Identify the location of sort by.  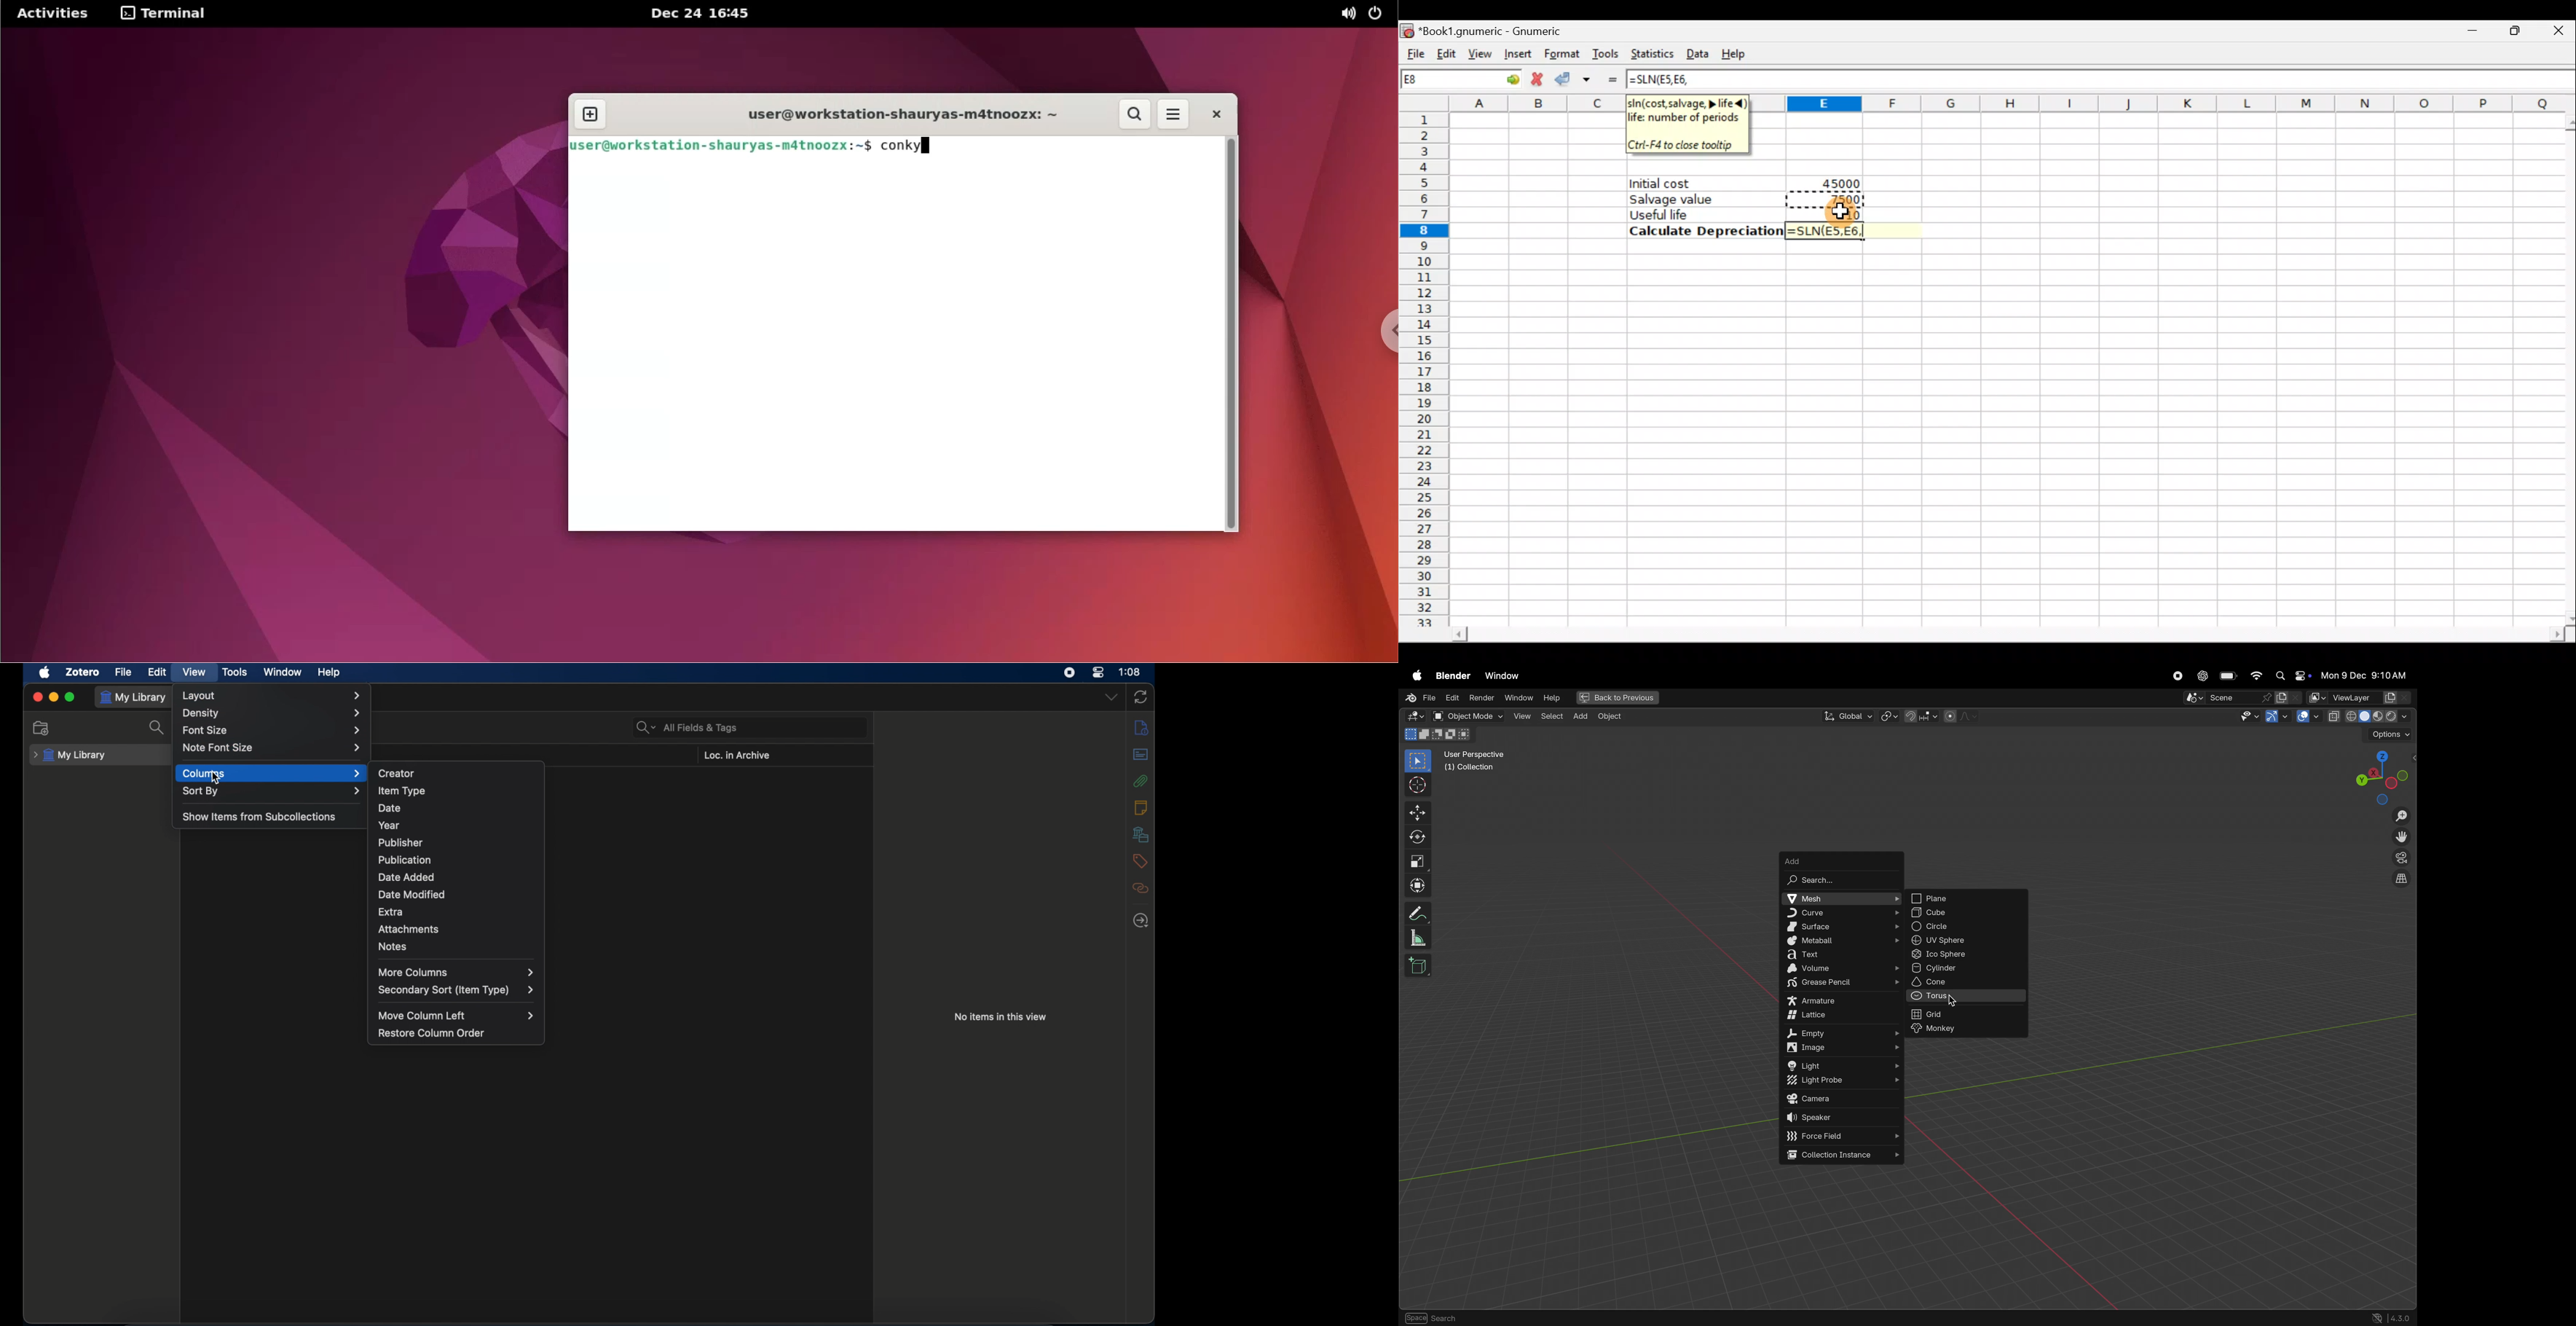
(271, 791).